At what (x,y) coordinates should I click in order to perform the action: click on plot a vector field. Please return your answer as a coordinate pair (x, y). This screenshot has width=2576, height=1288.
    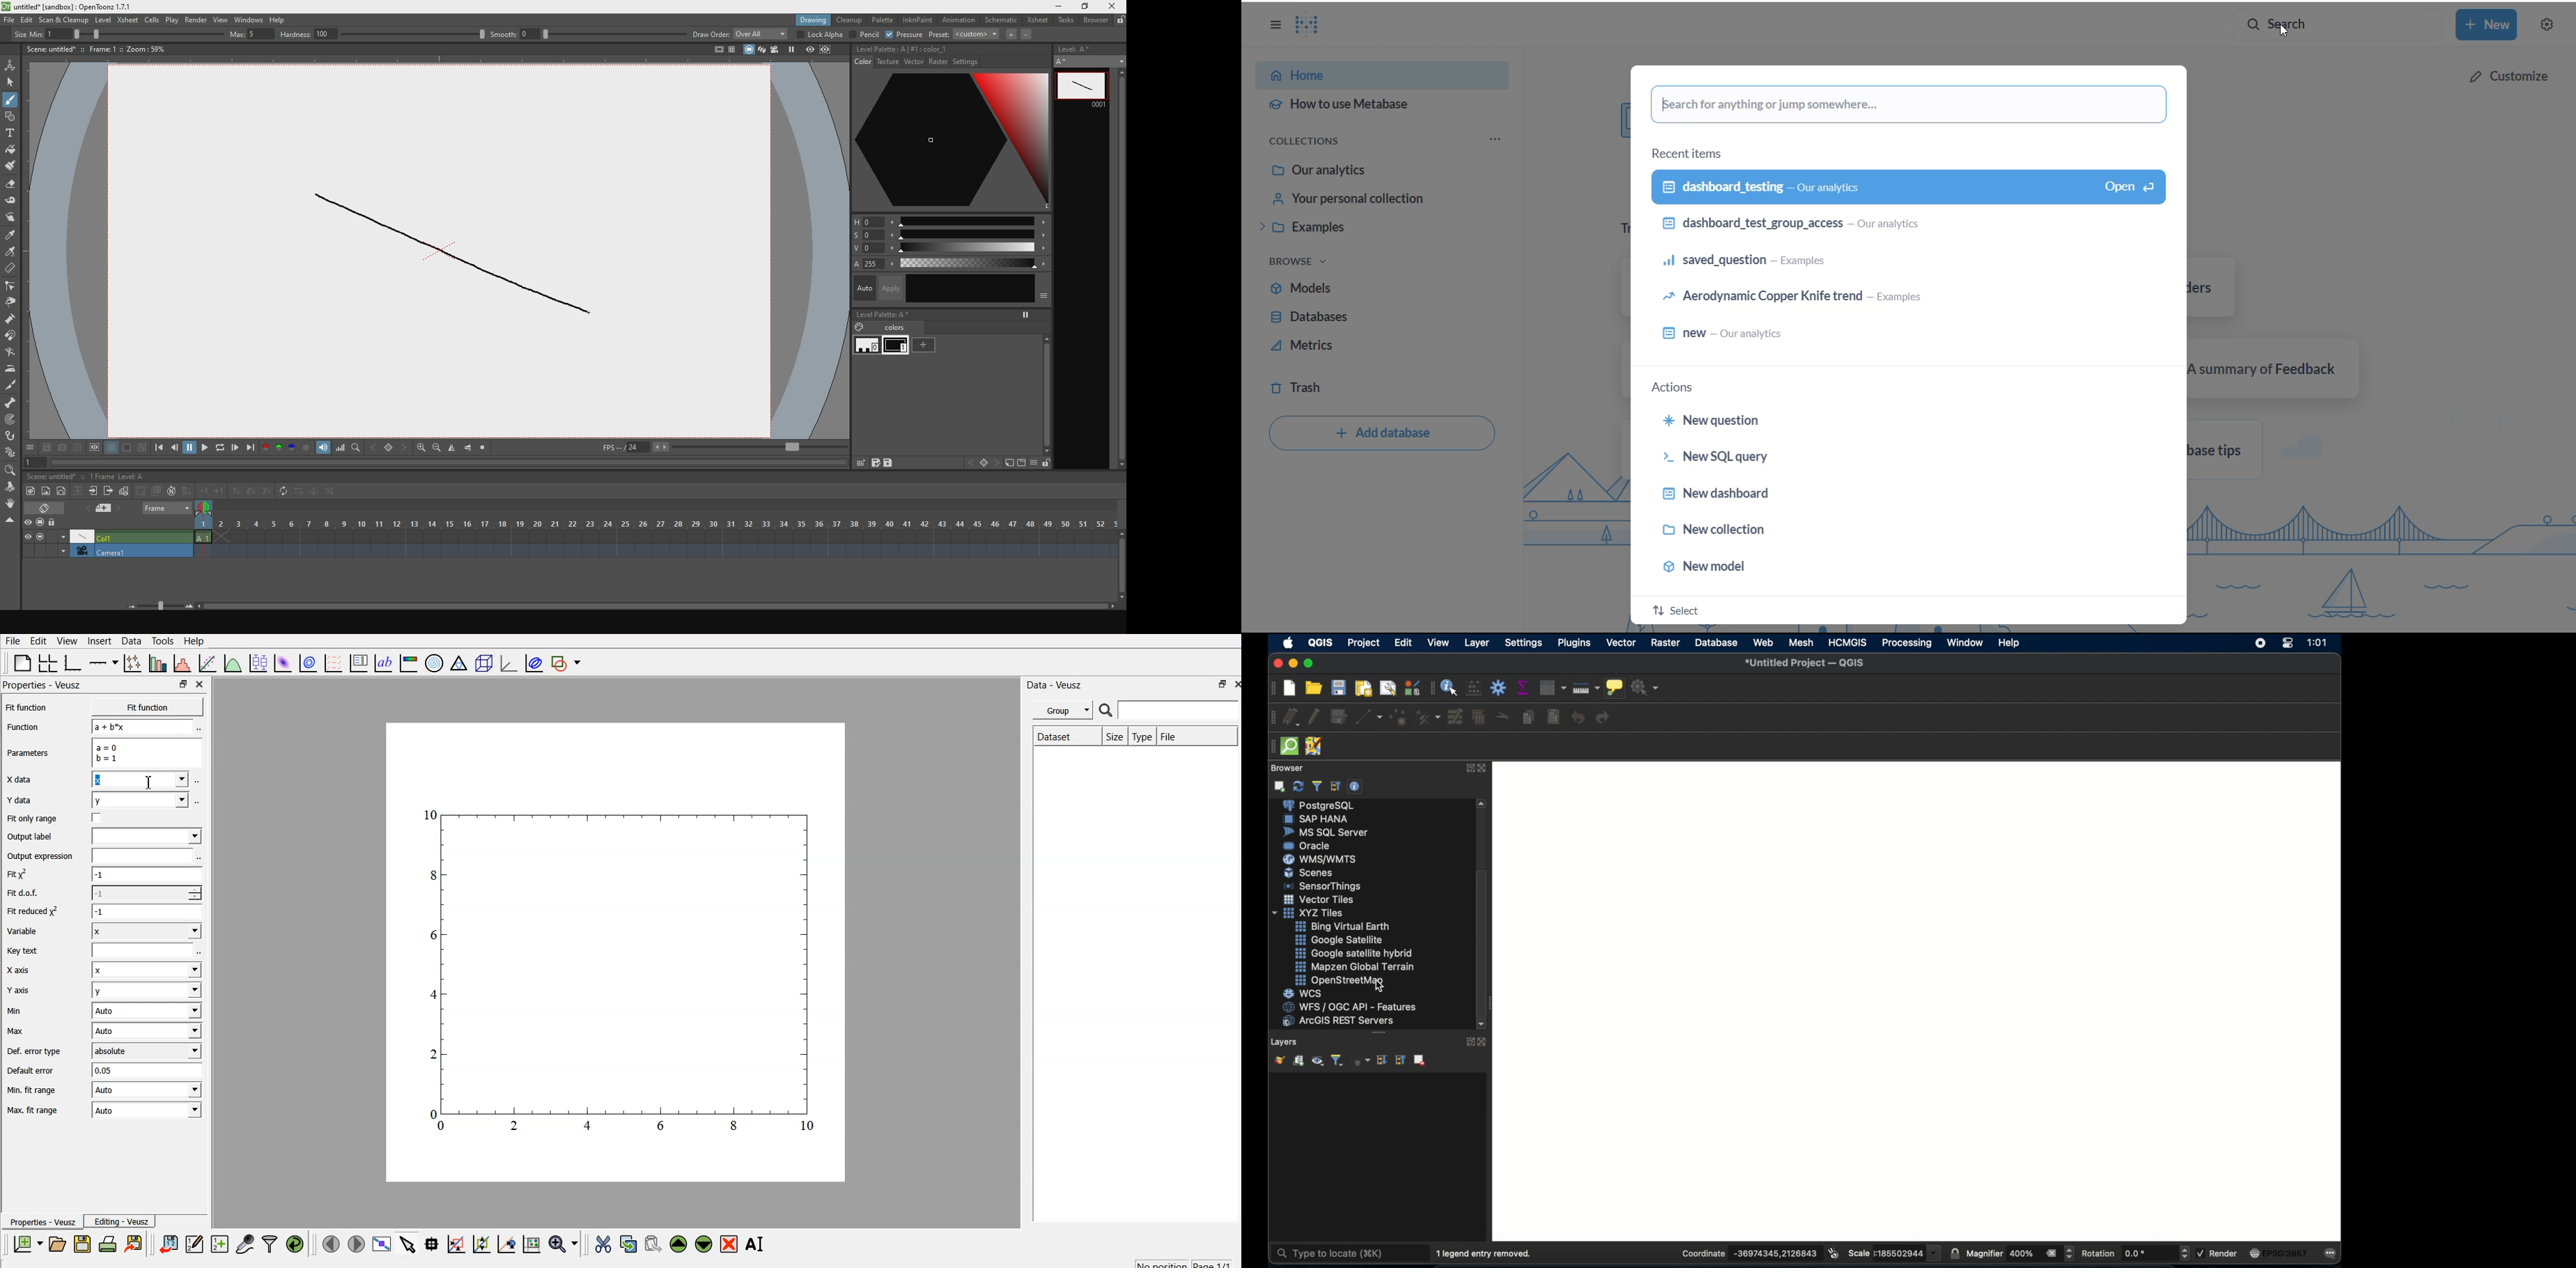
    Looking at the image, I should click on (333, 664).